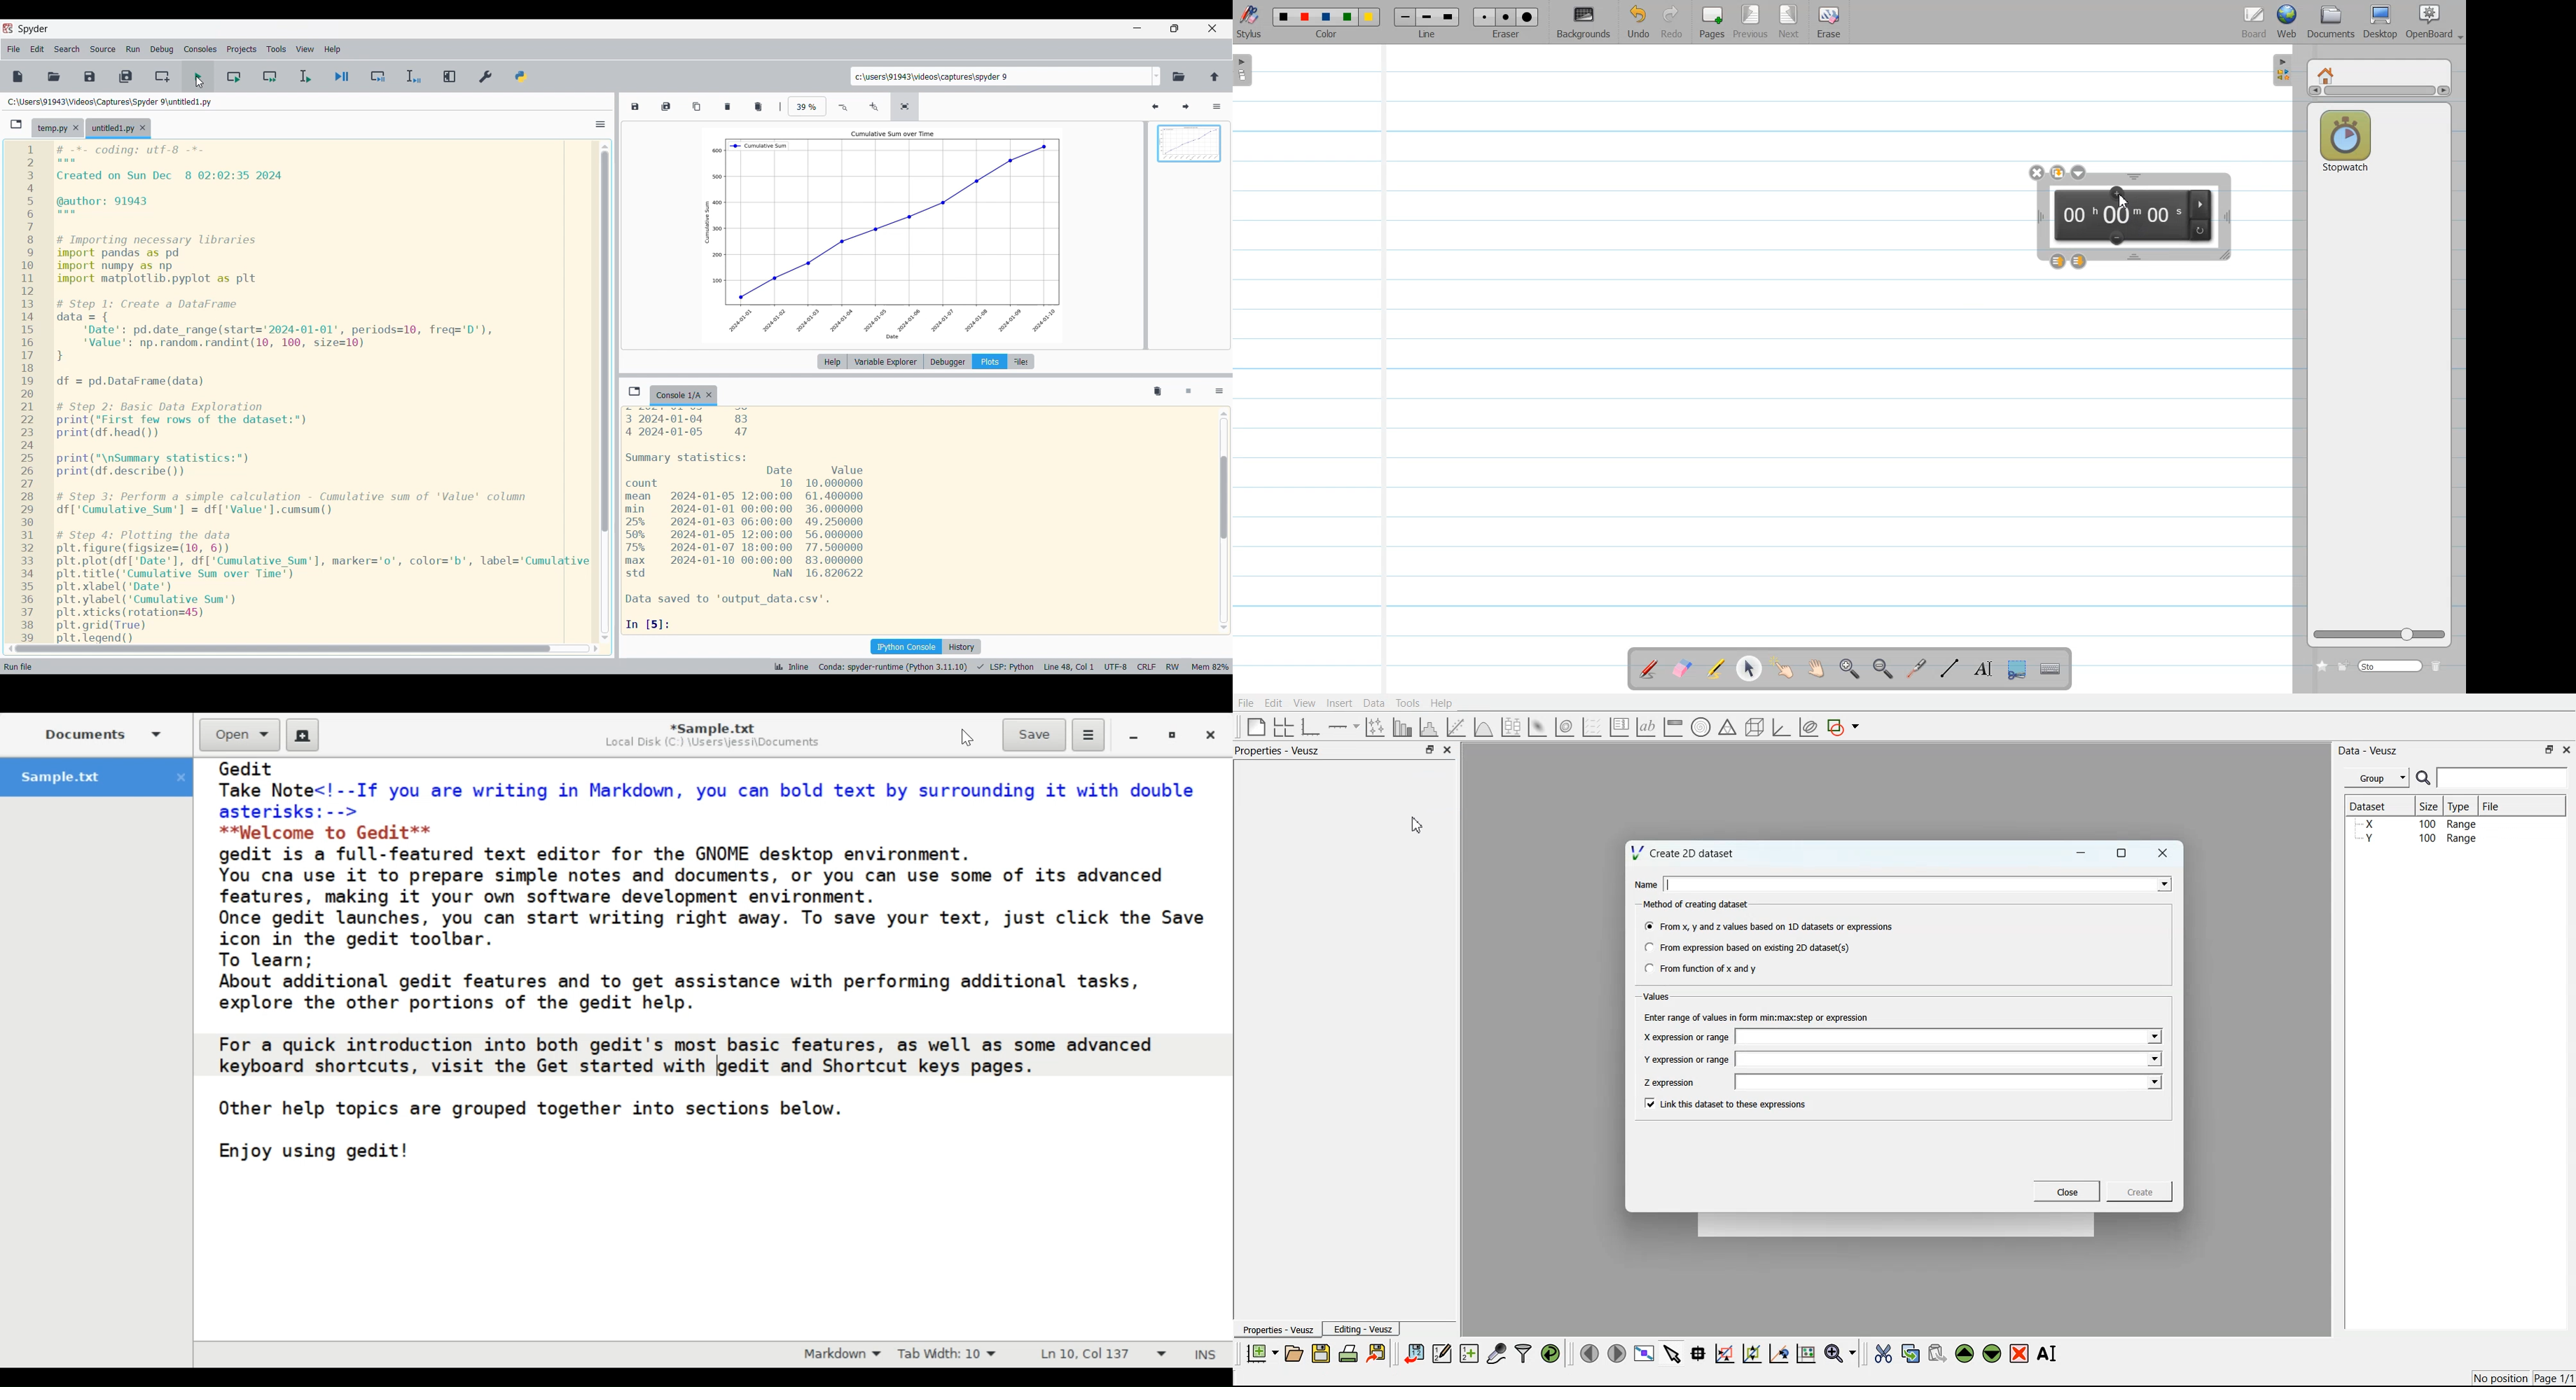  Describe the element at coordinates (236, 71) in the screenshot. I see `Run current cell` at that location.